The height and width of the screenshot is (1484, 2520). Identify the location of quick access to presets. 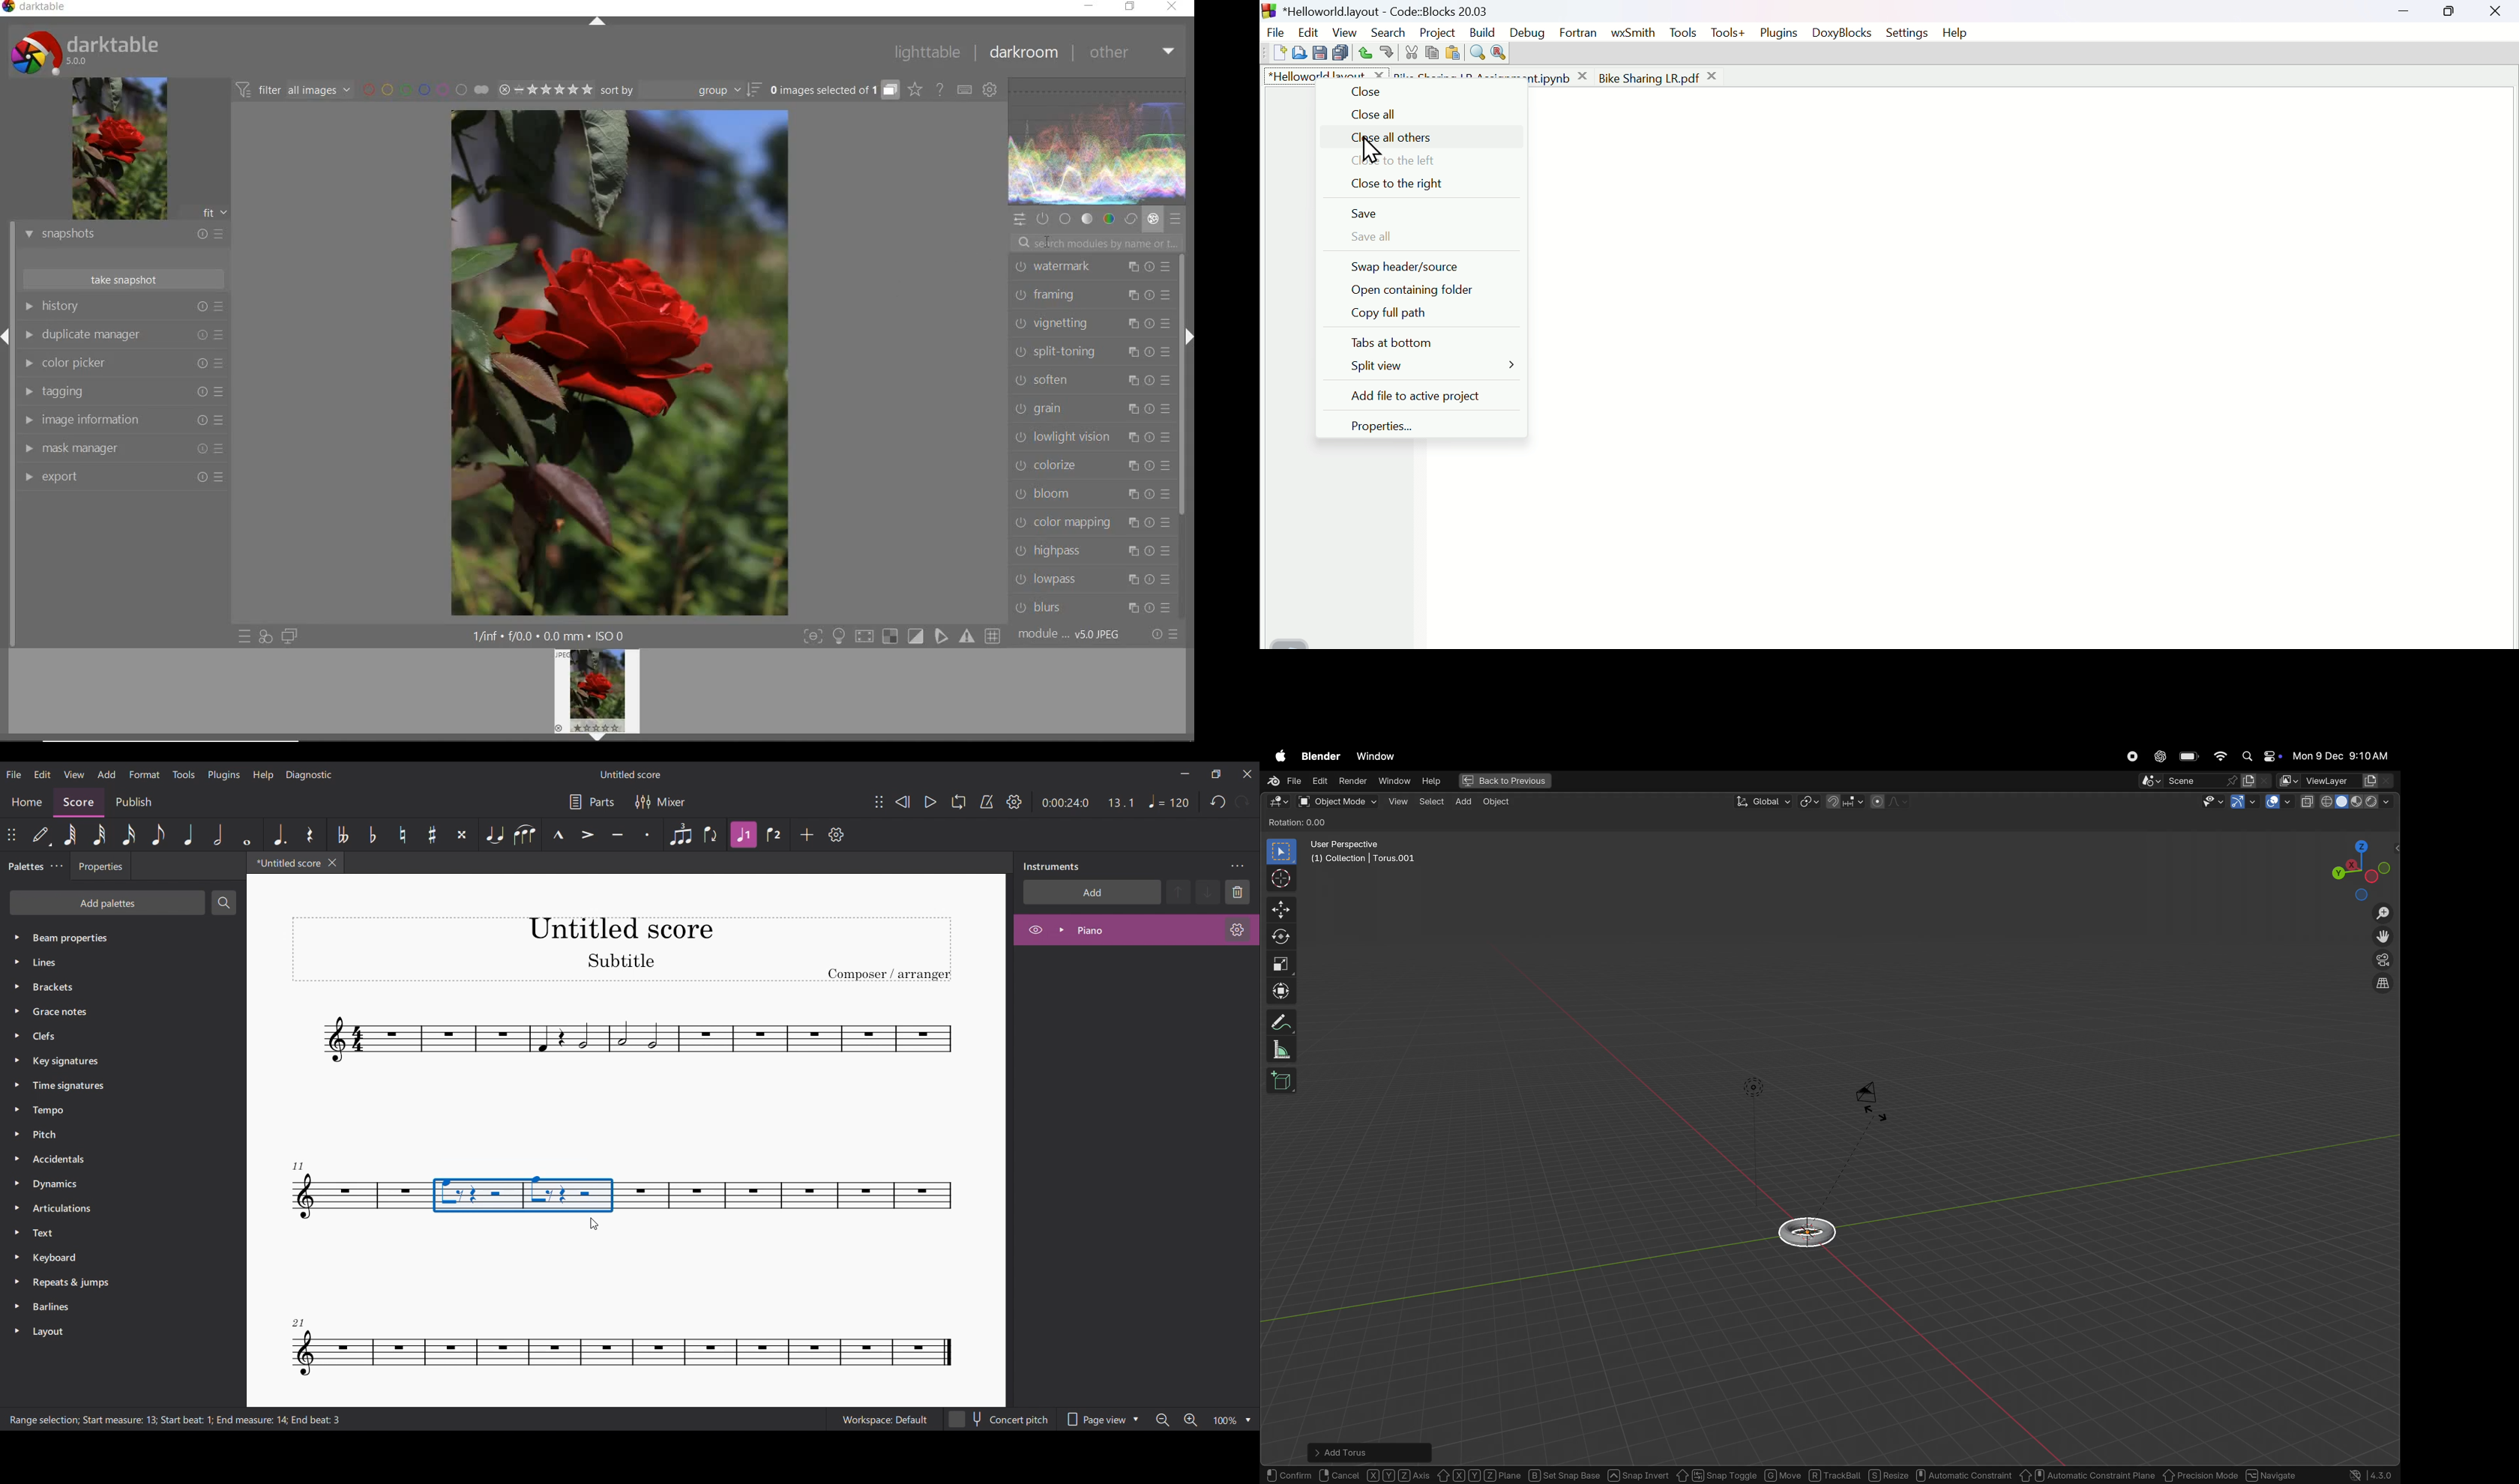
(245, 637).